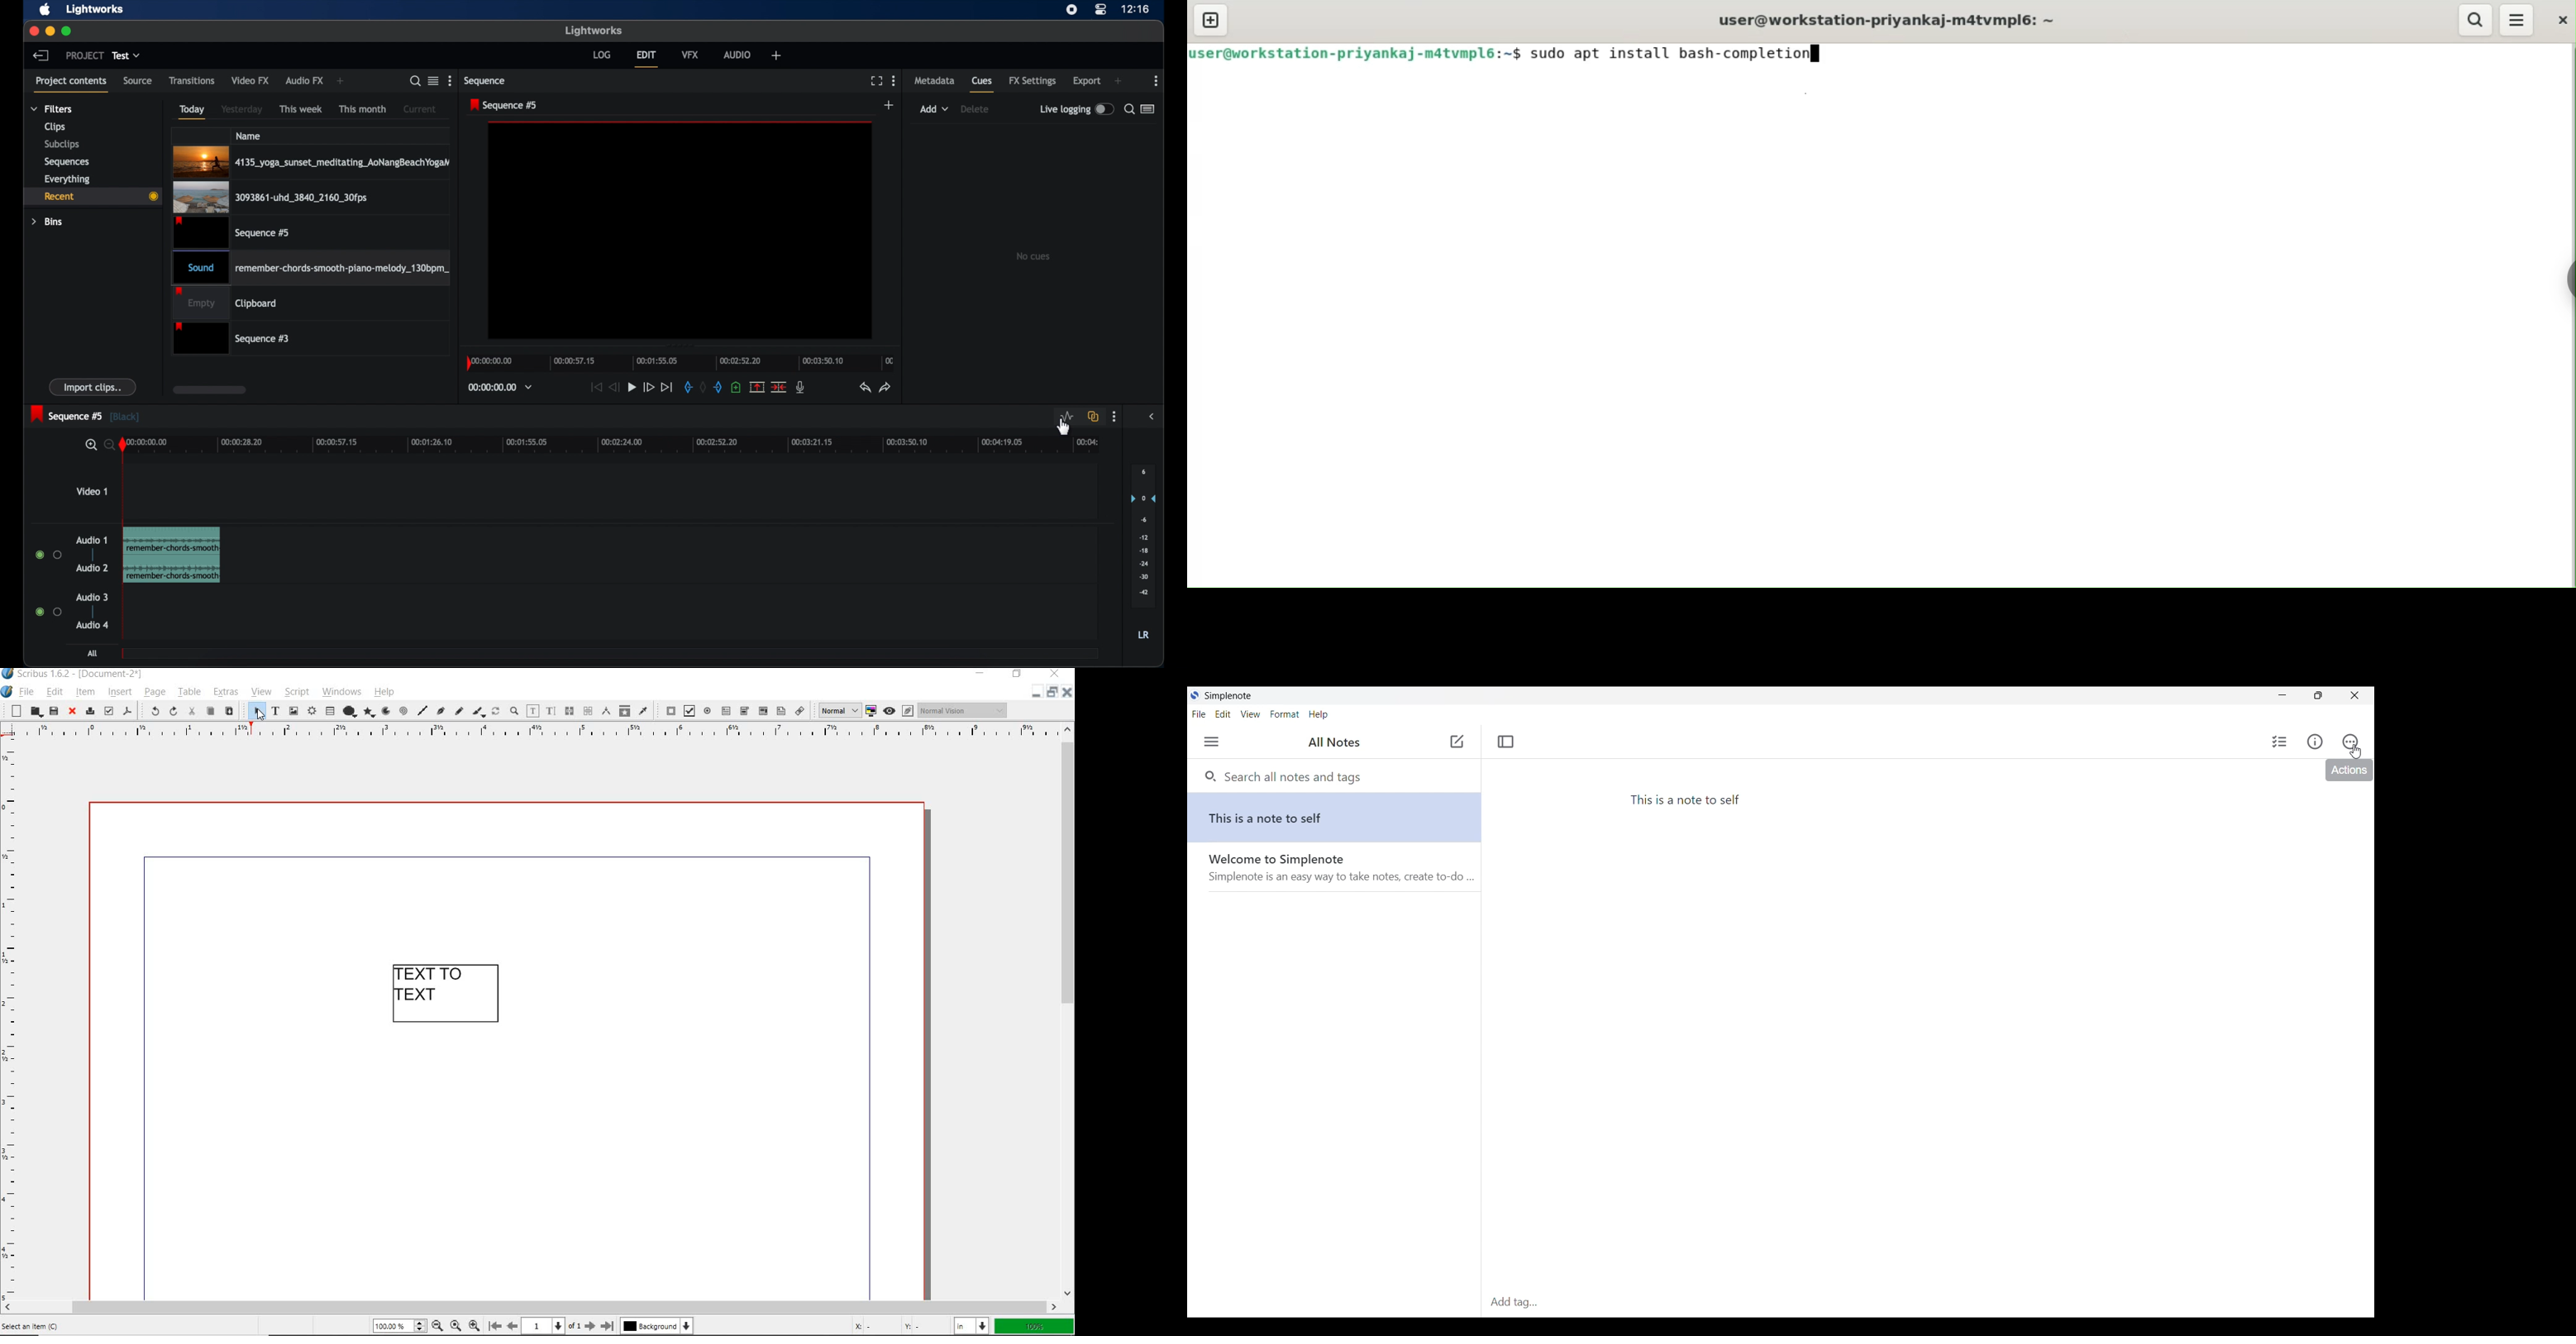 This screenshot has height=1344, width=2576. Describe the element at coordinates (93, 387) in the screenshot. I see `import clips` at that location.